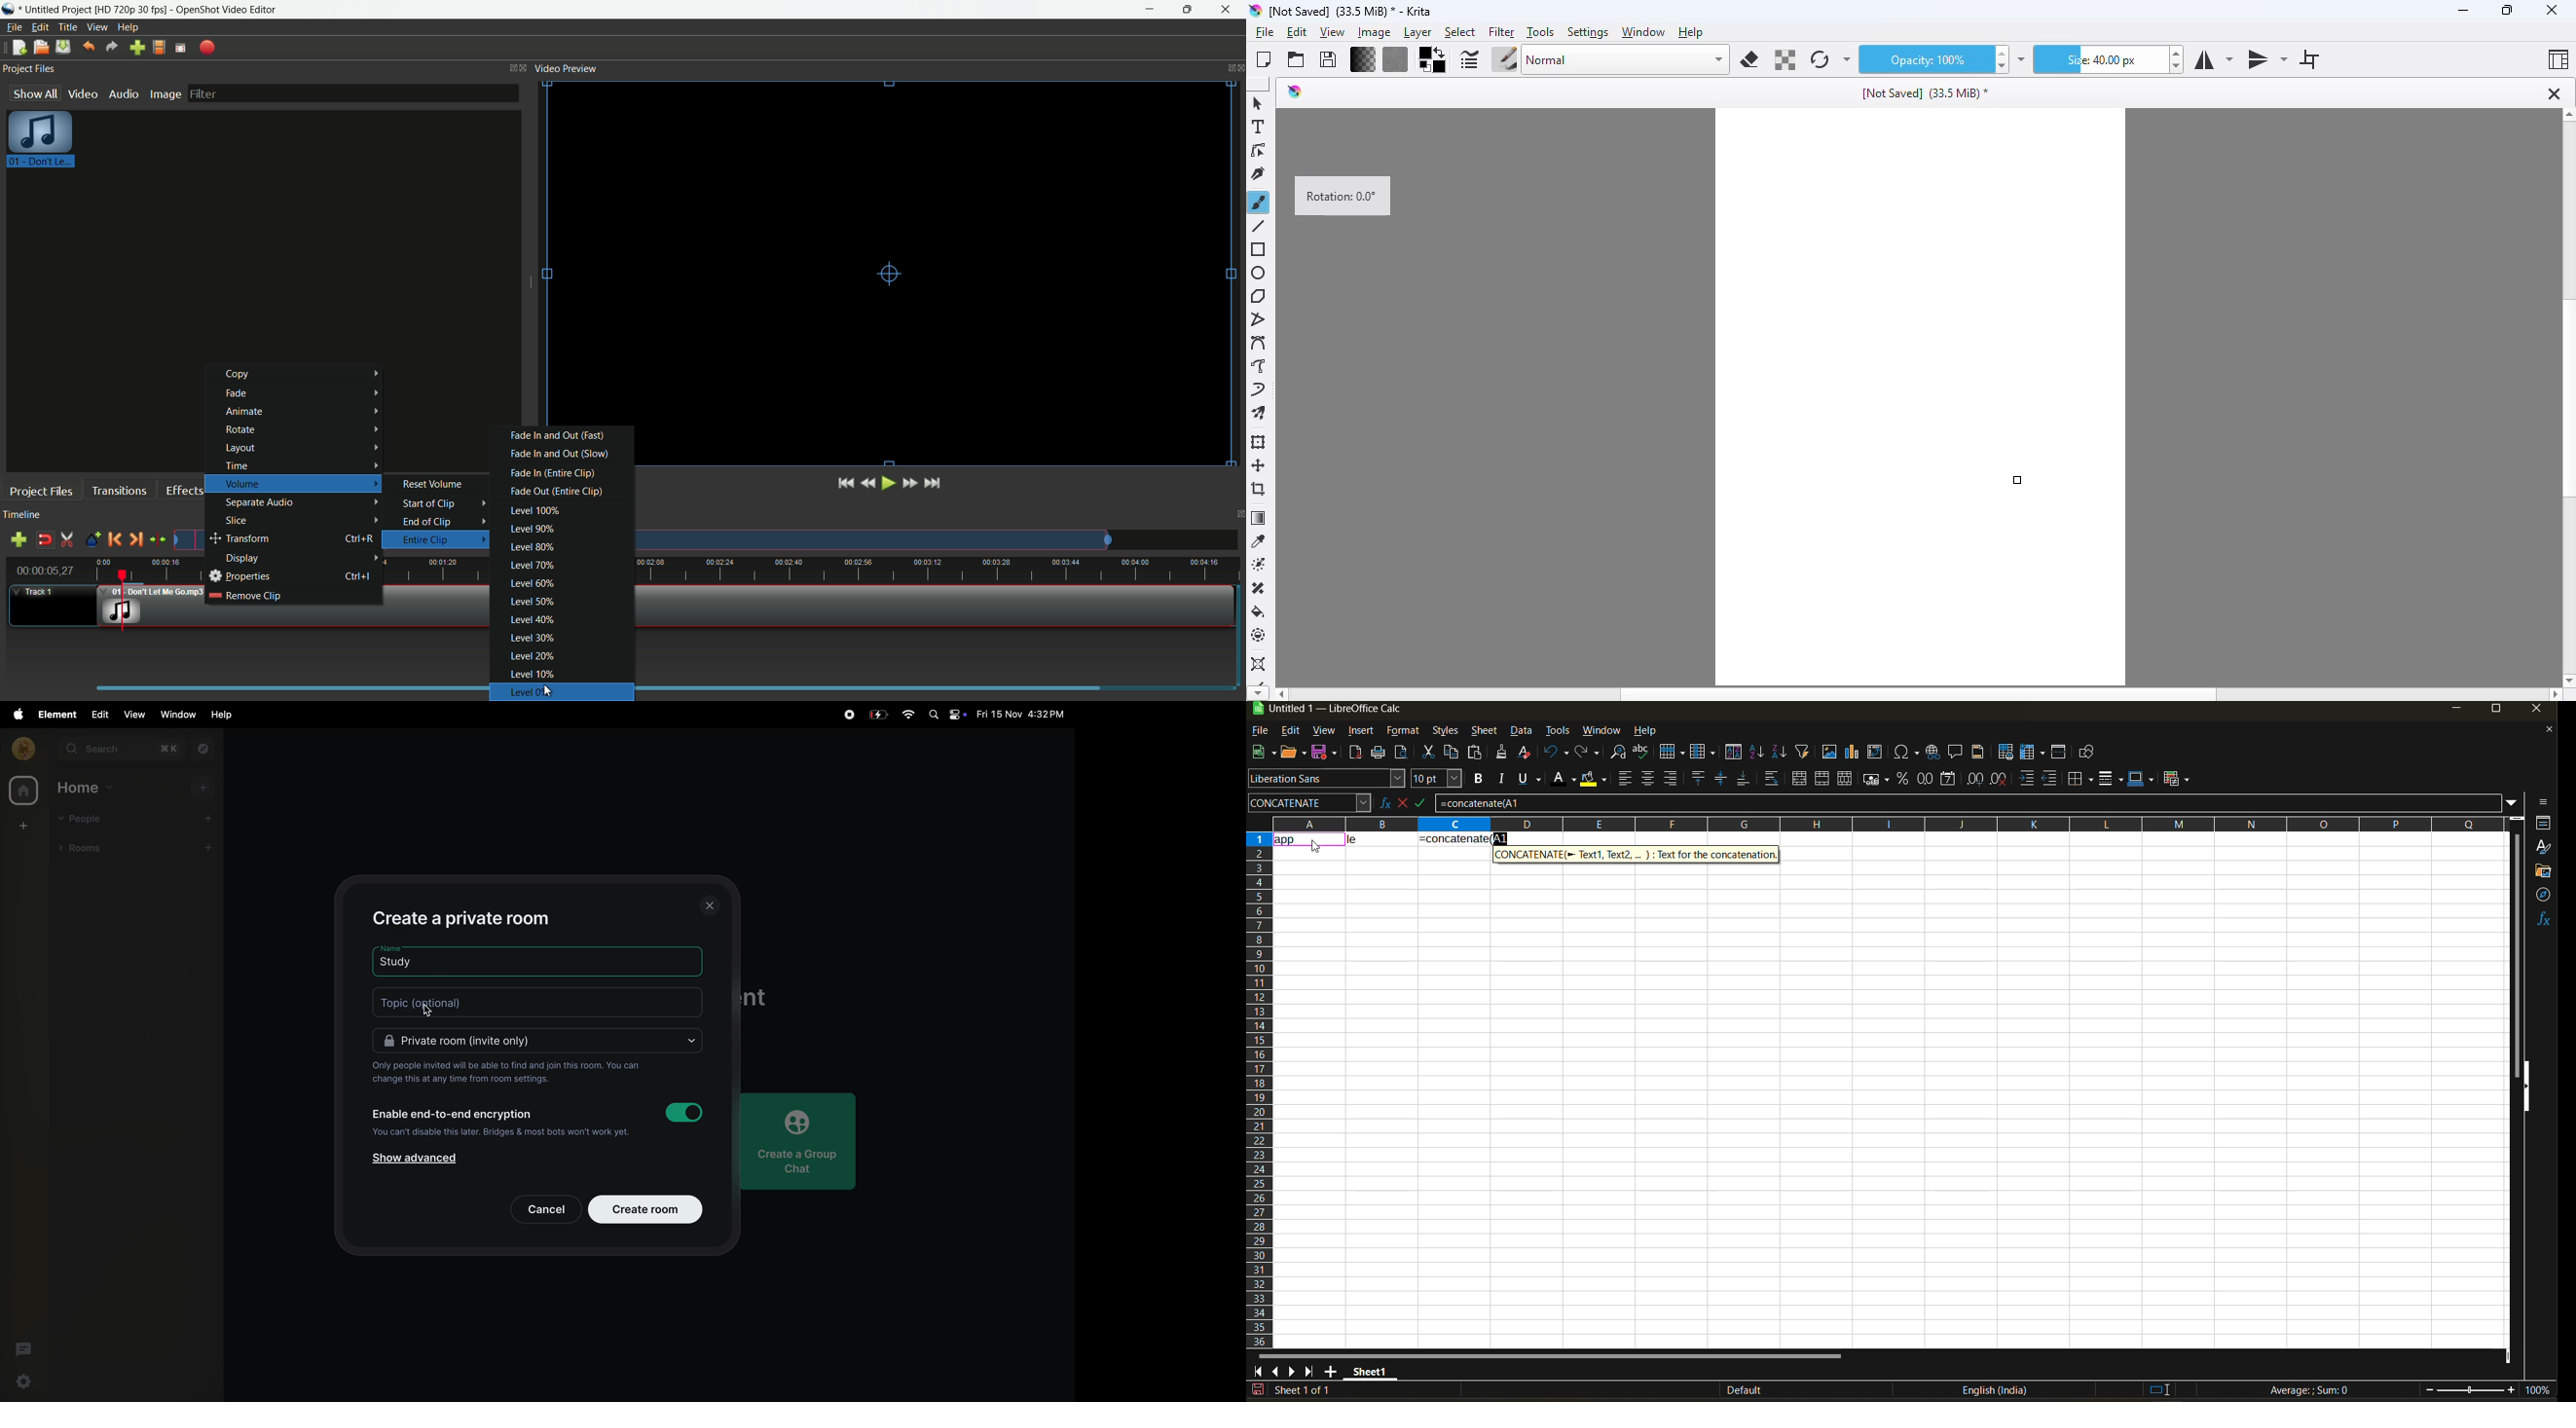  I want to click on project name, so click(59, 10).